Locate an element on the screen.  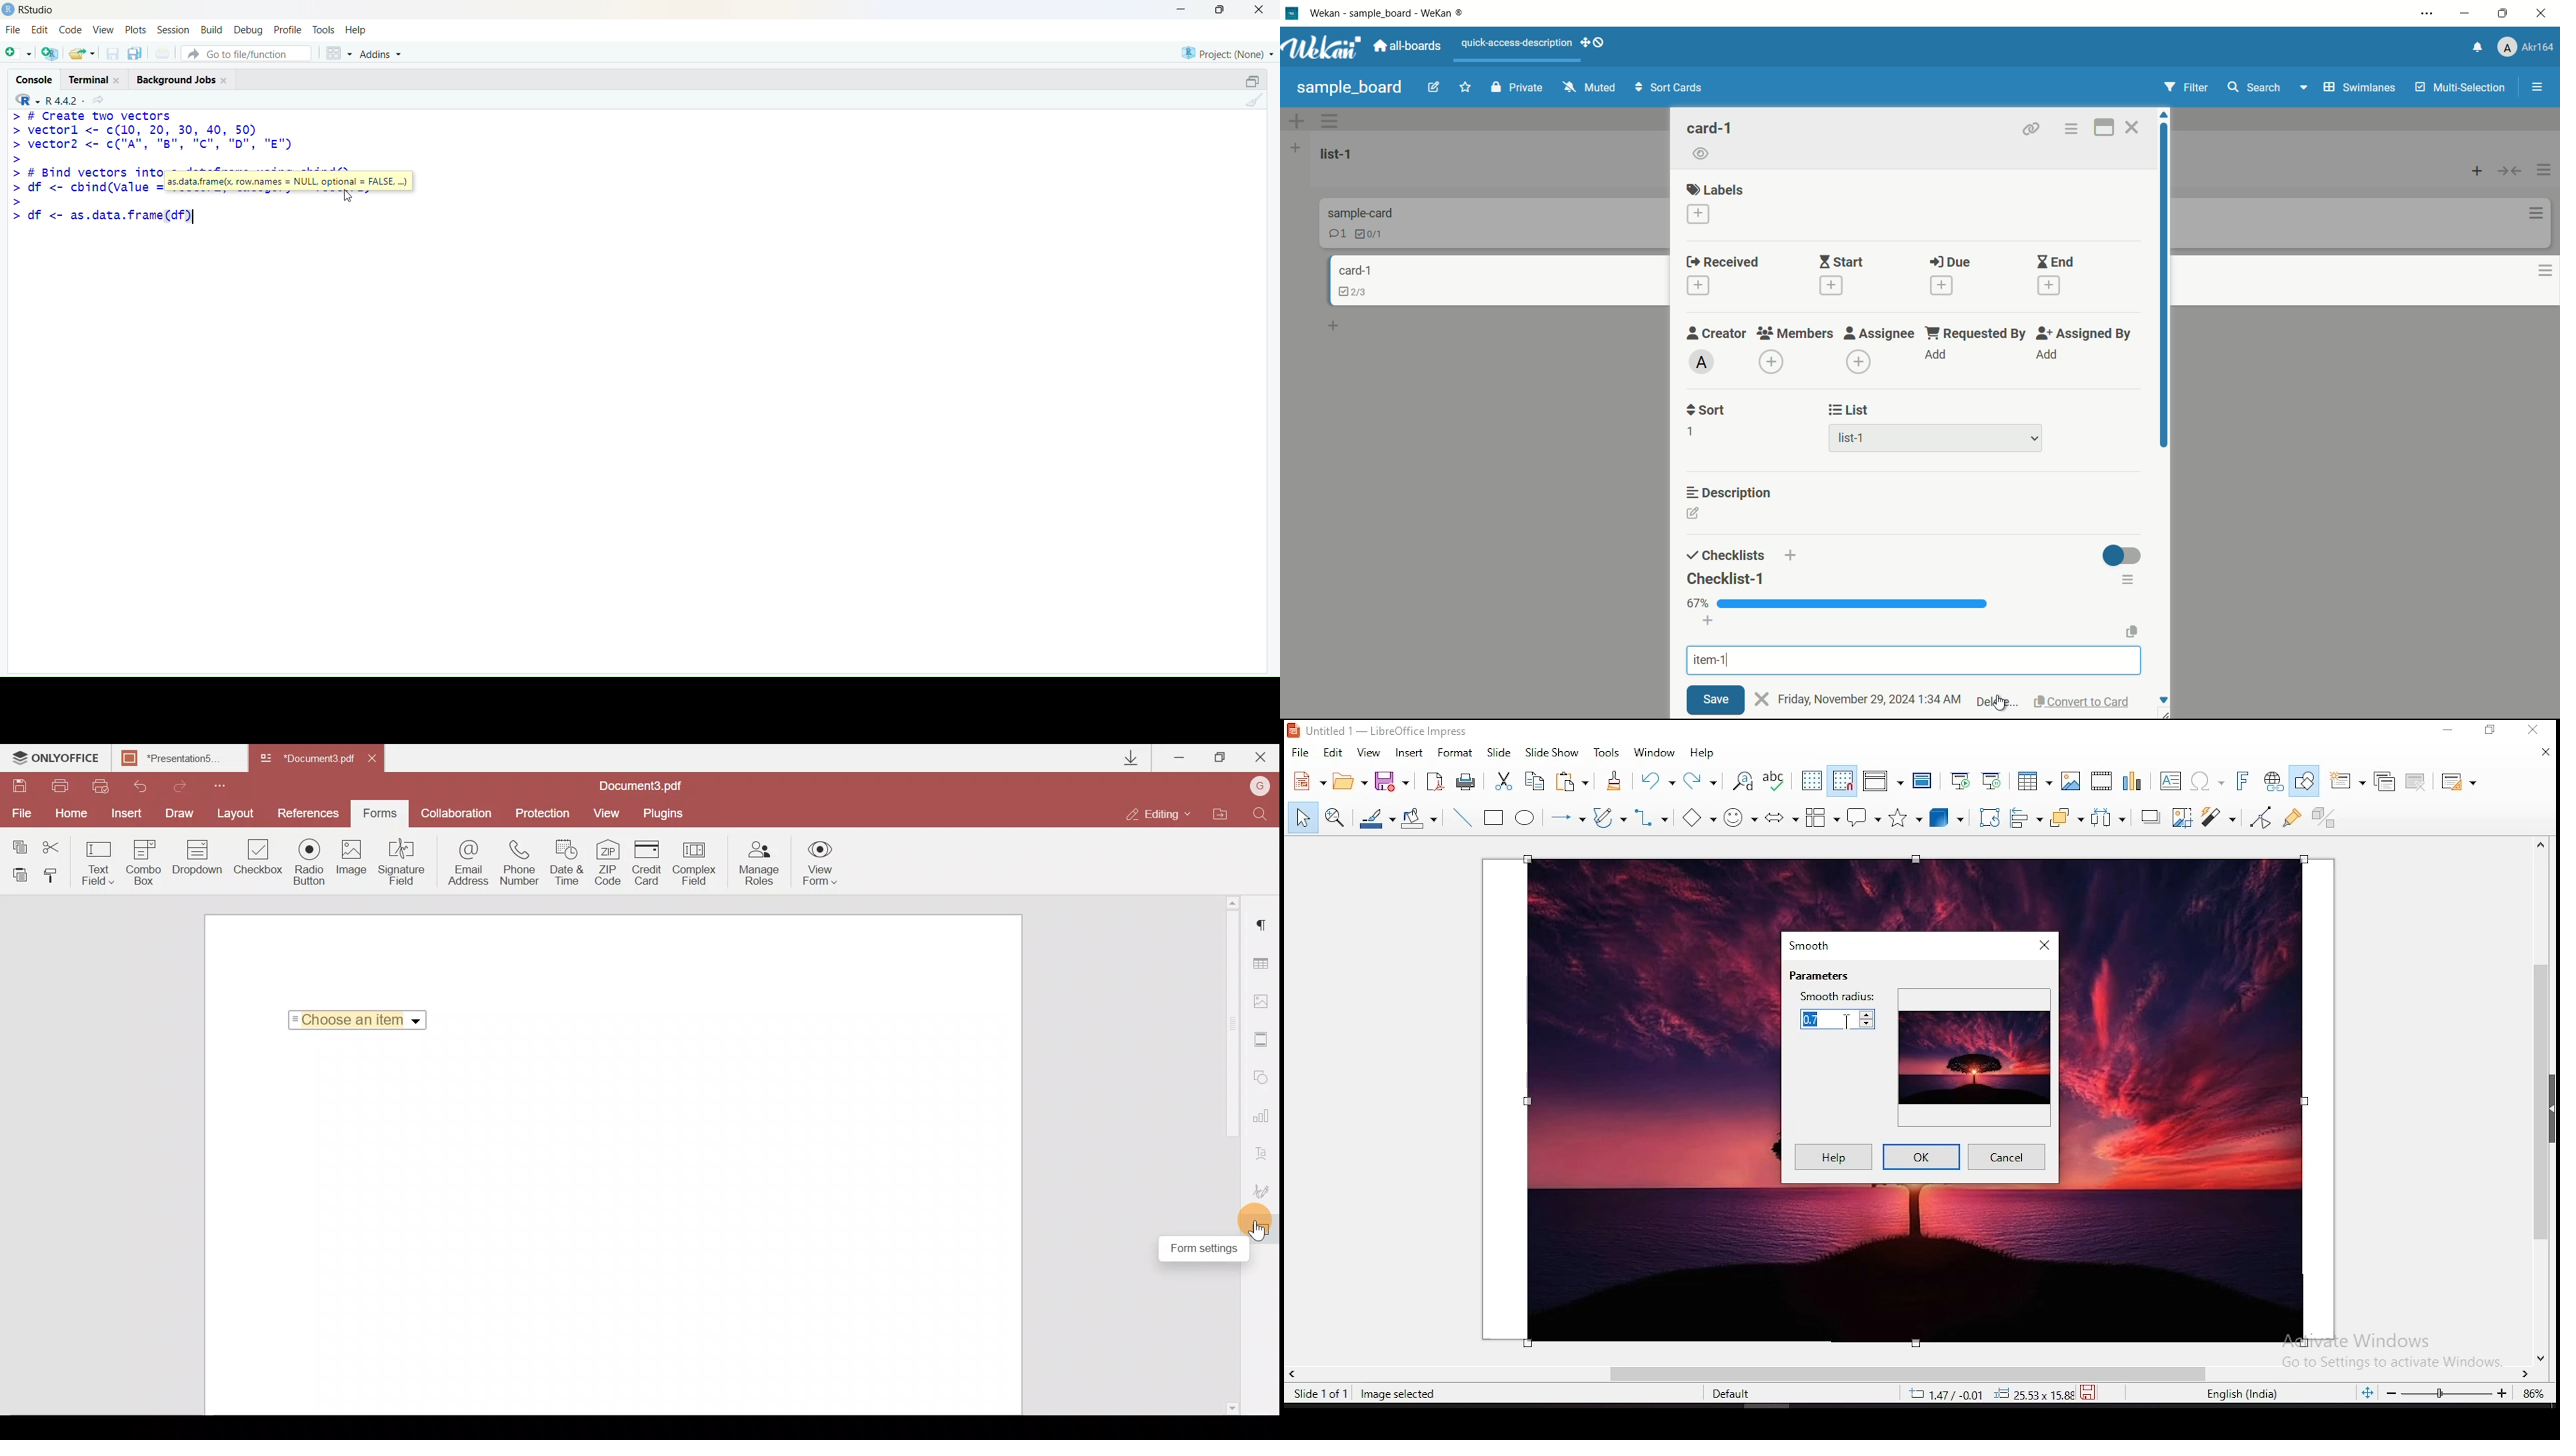
insert special characters is located at coordinates (2205, 781).